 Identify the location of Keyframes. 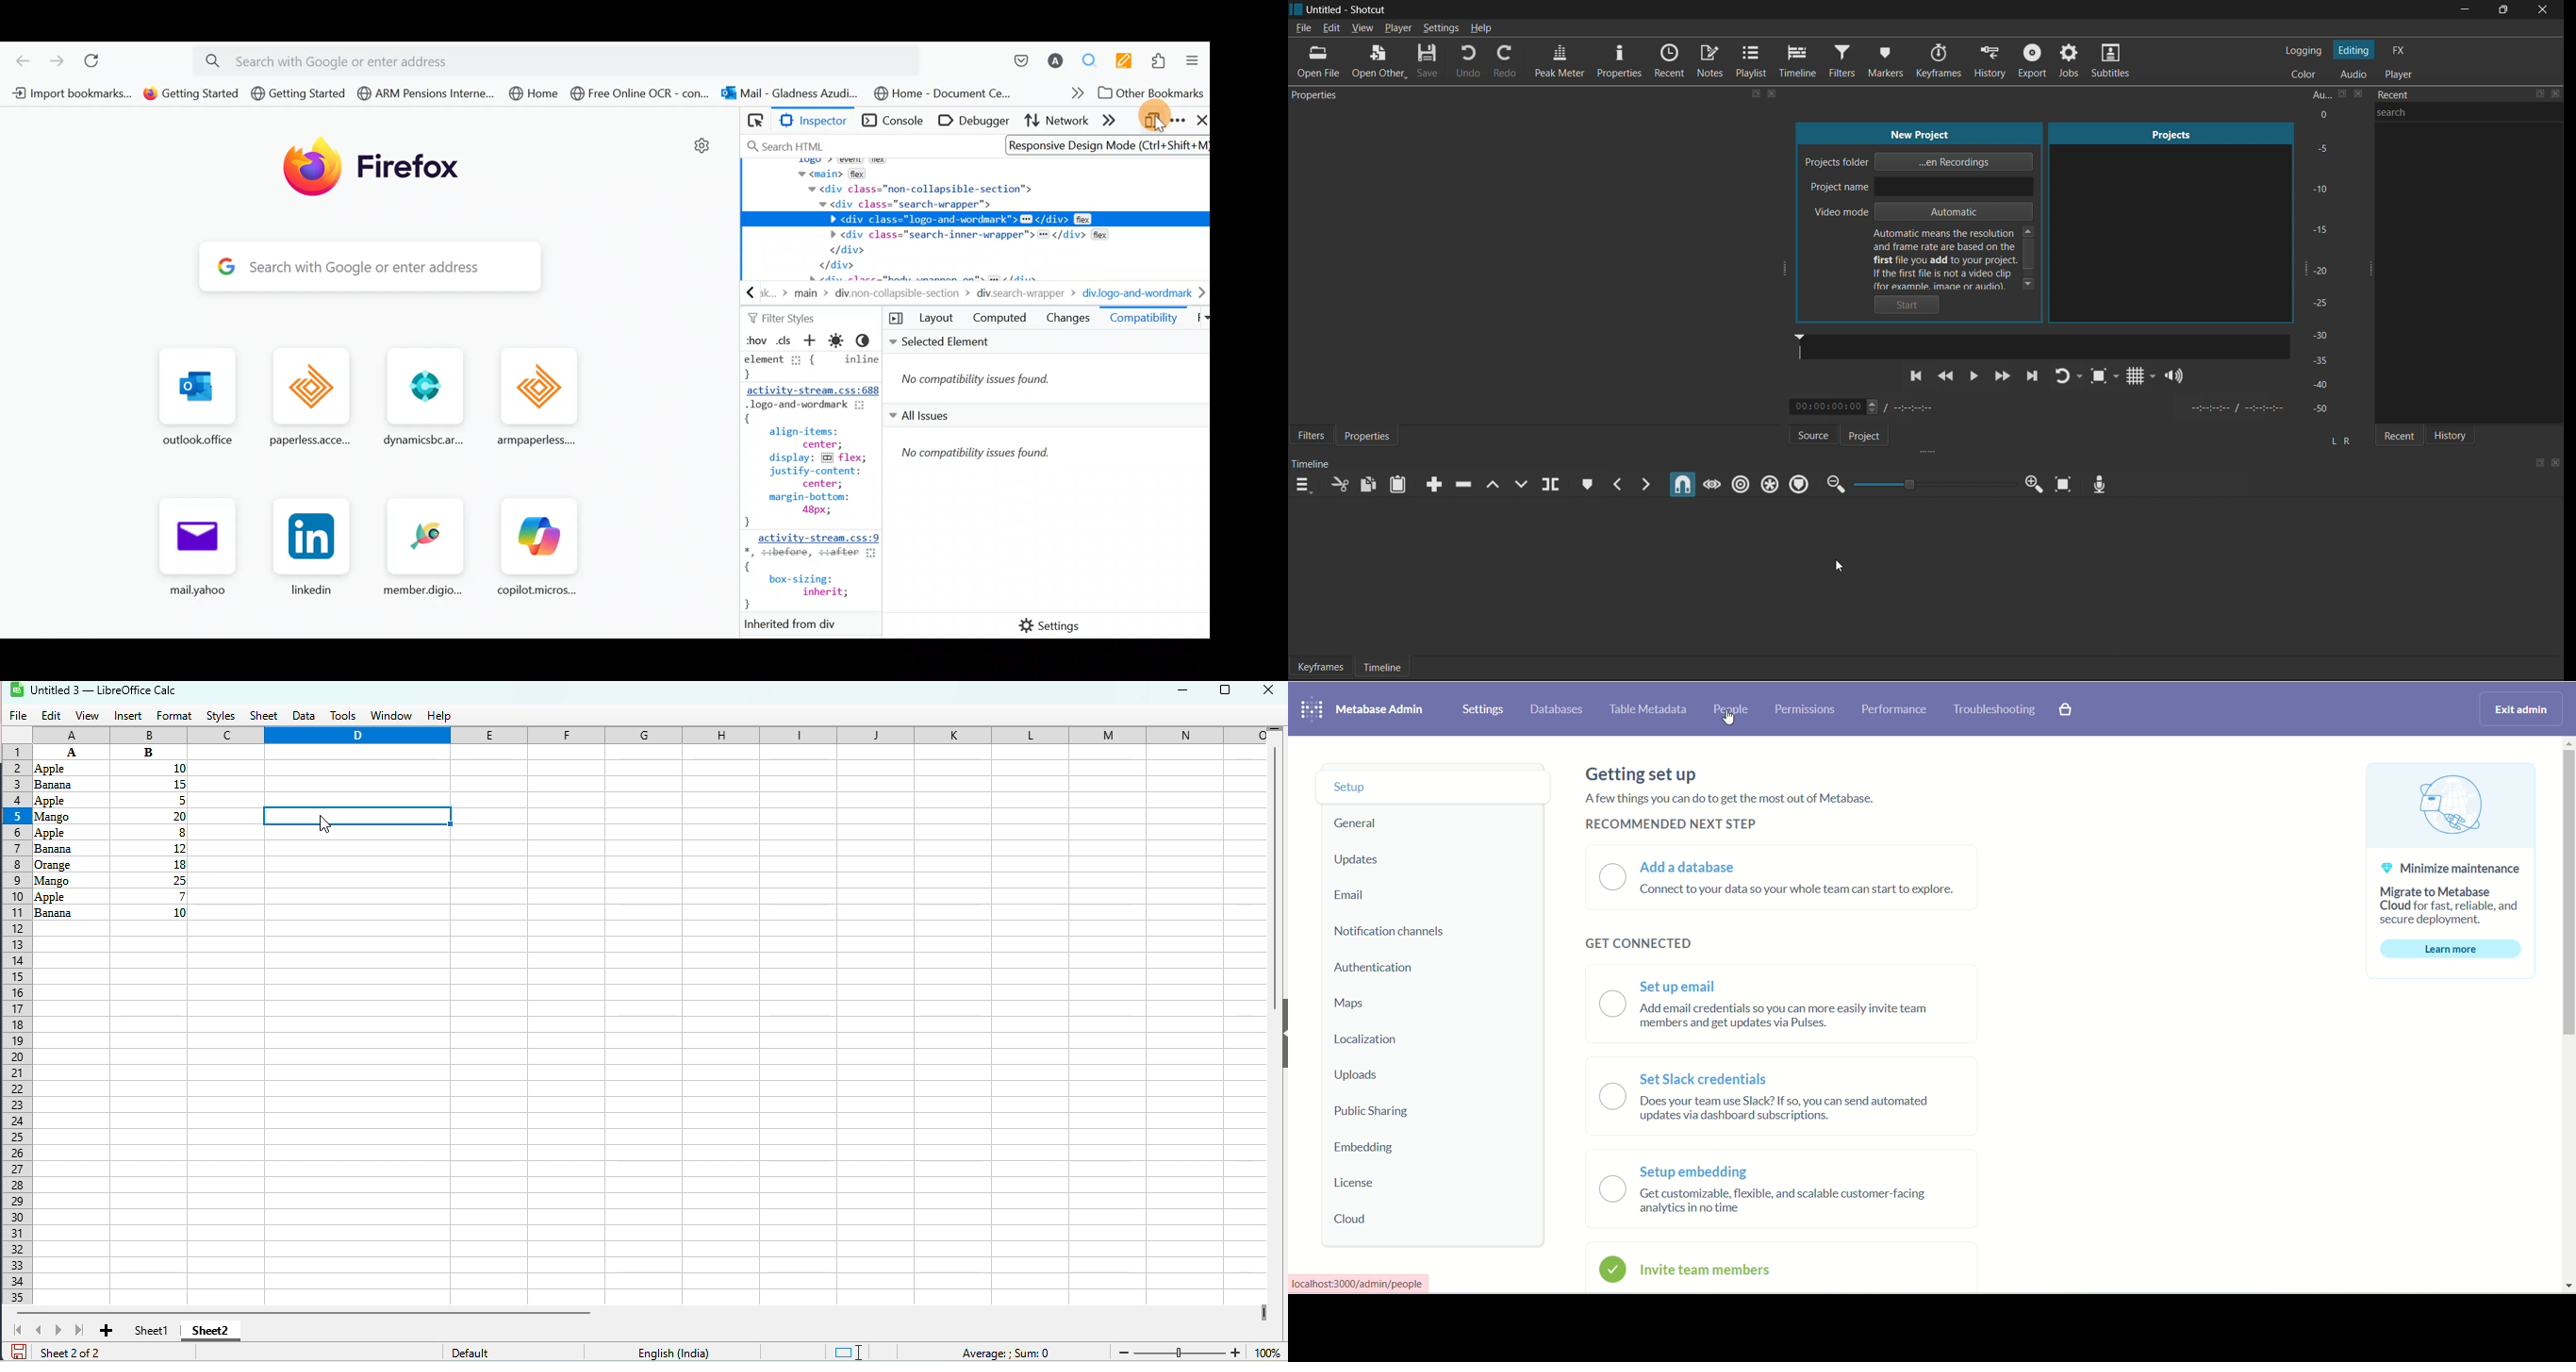
(1320, 666).